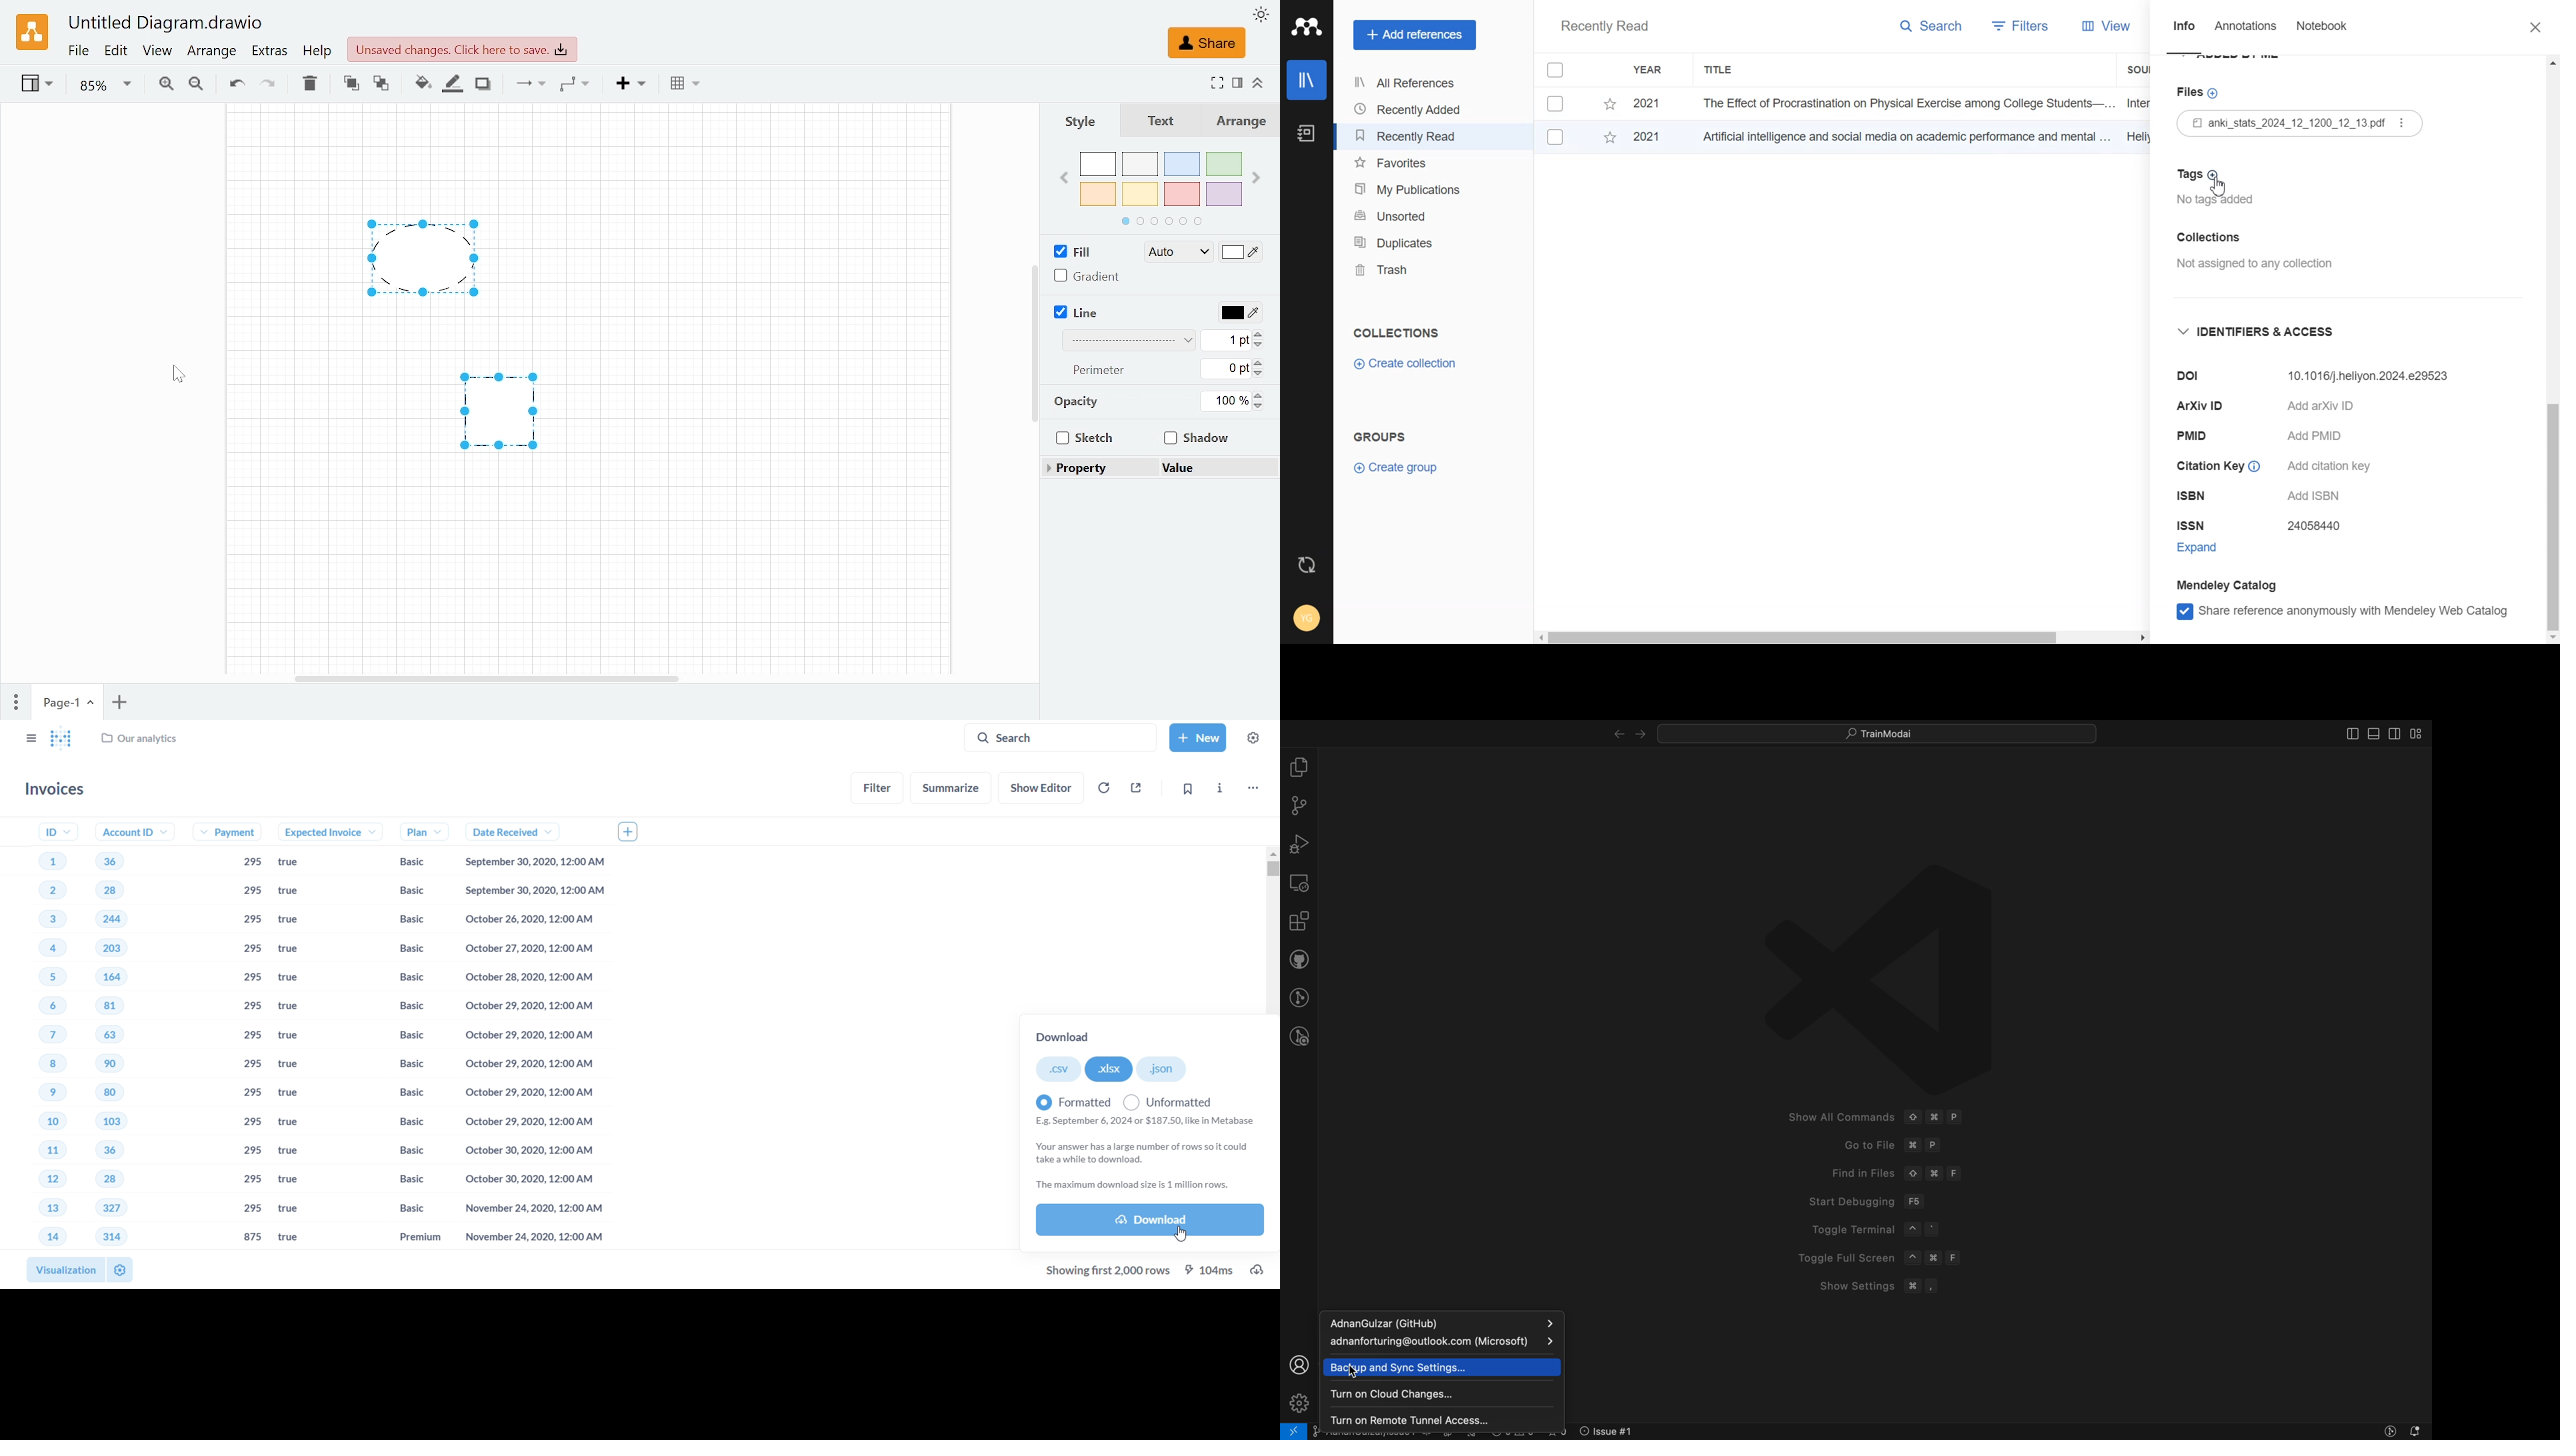 The height and width of the screenshot is (1456, 2576). I want to click on Opacity, so click(1226, 401).